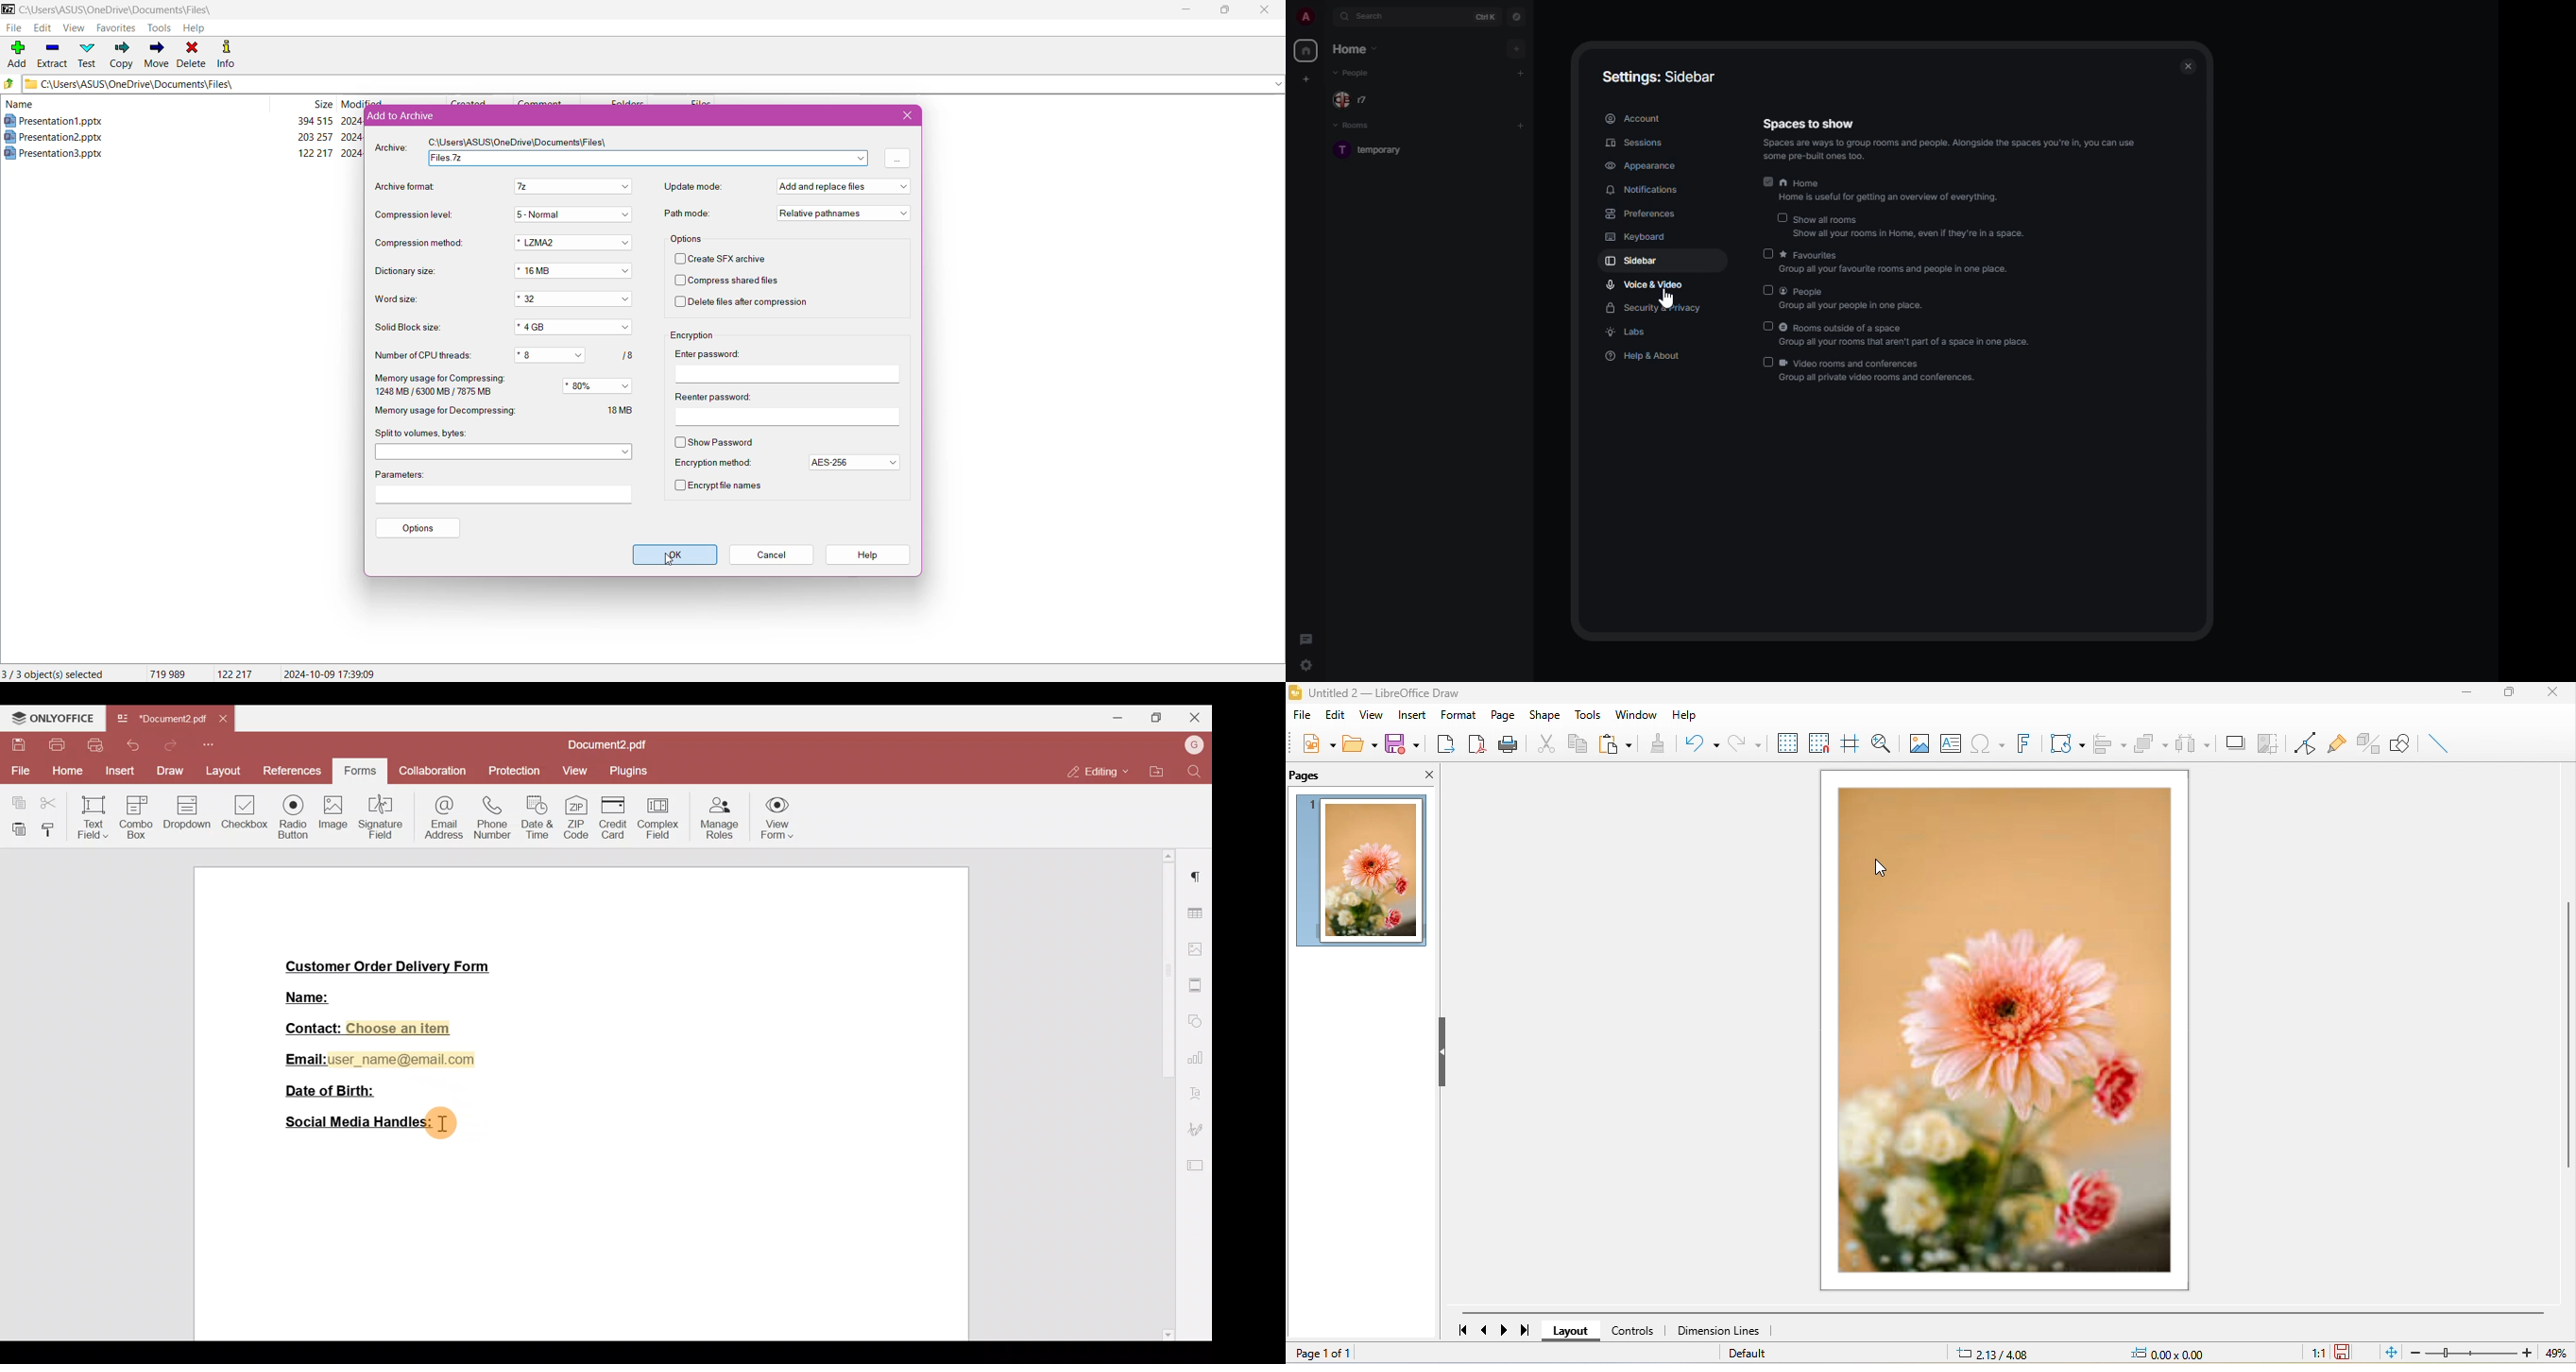  Describe the element at coordinates (1790, 741) in the screenshot. I see `display to grid` at that location.